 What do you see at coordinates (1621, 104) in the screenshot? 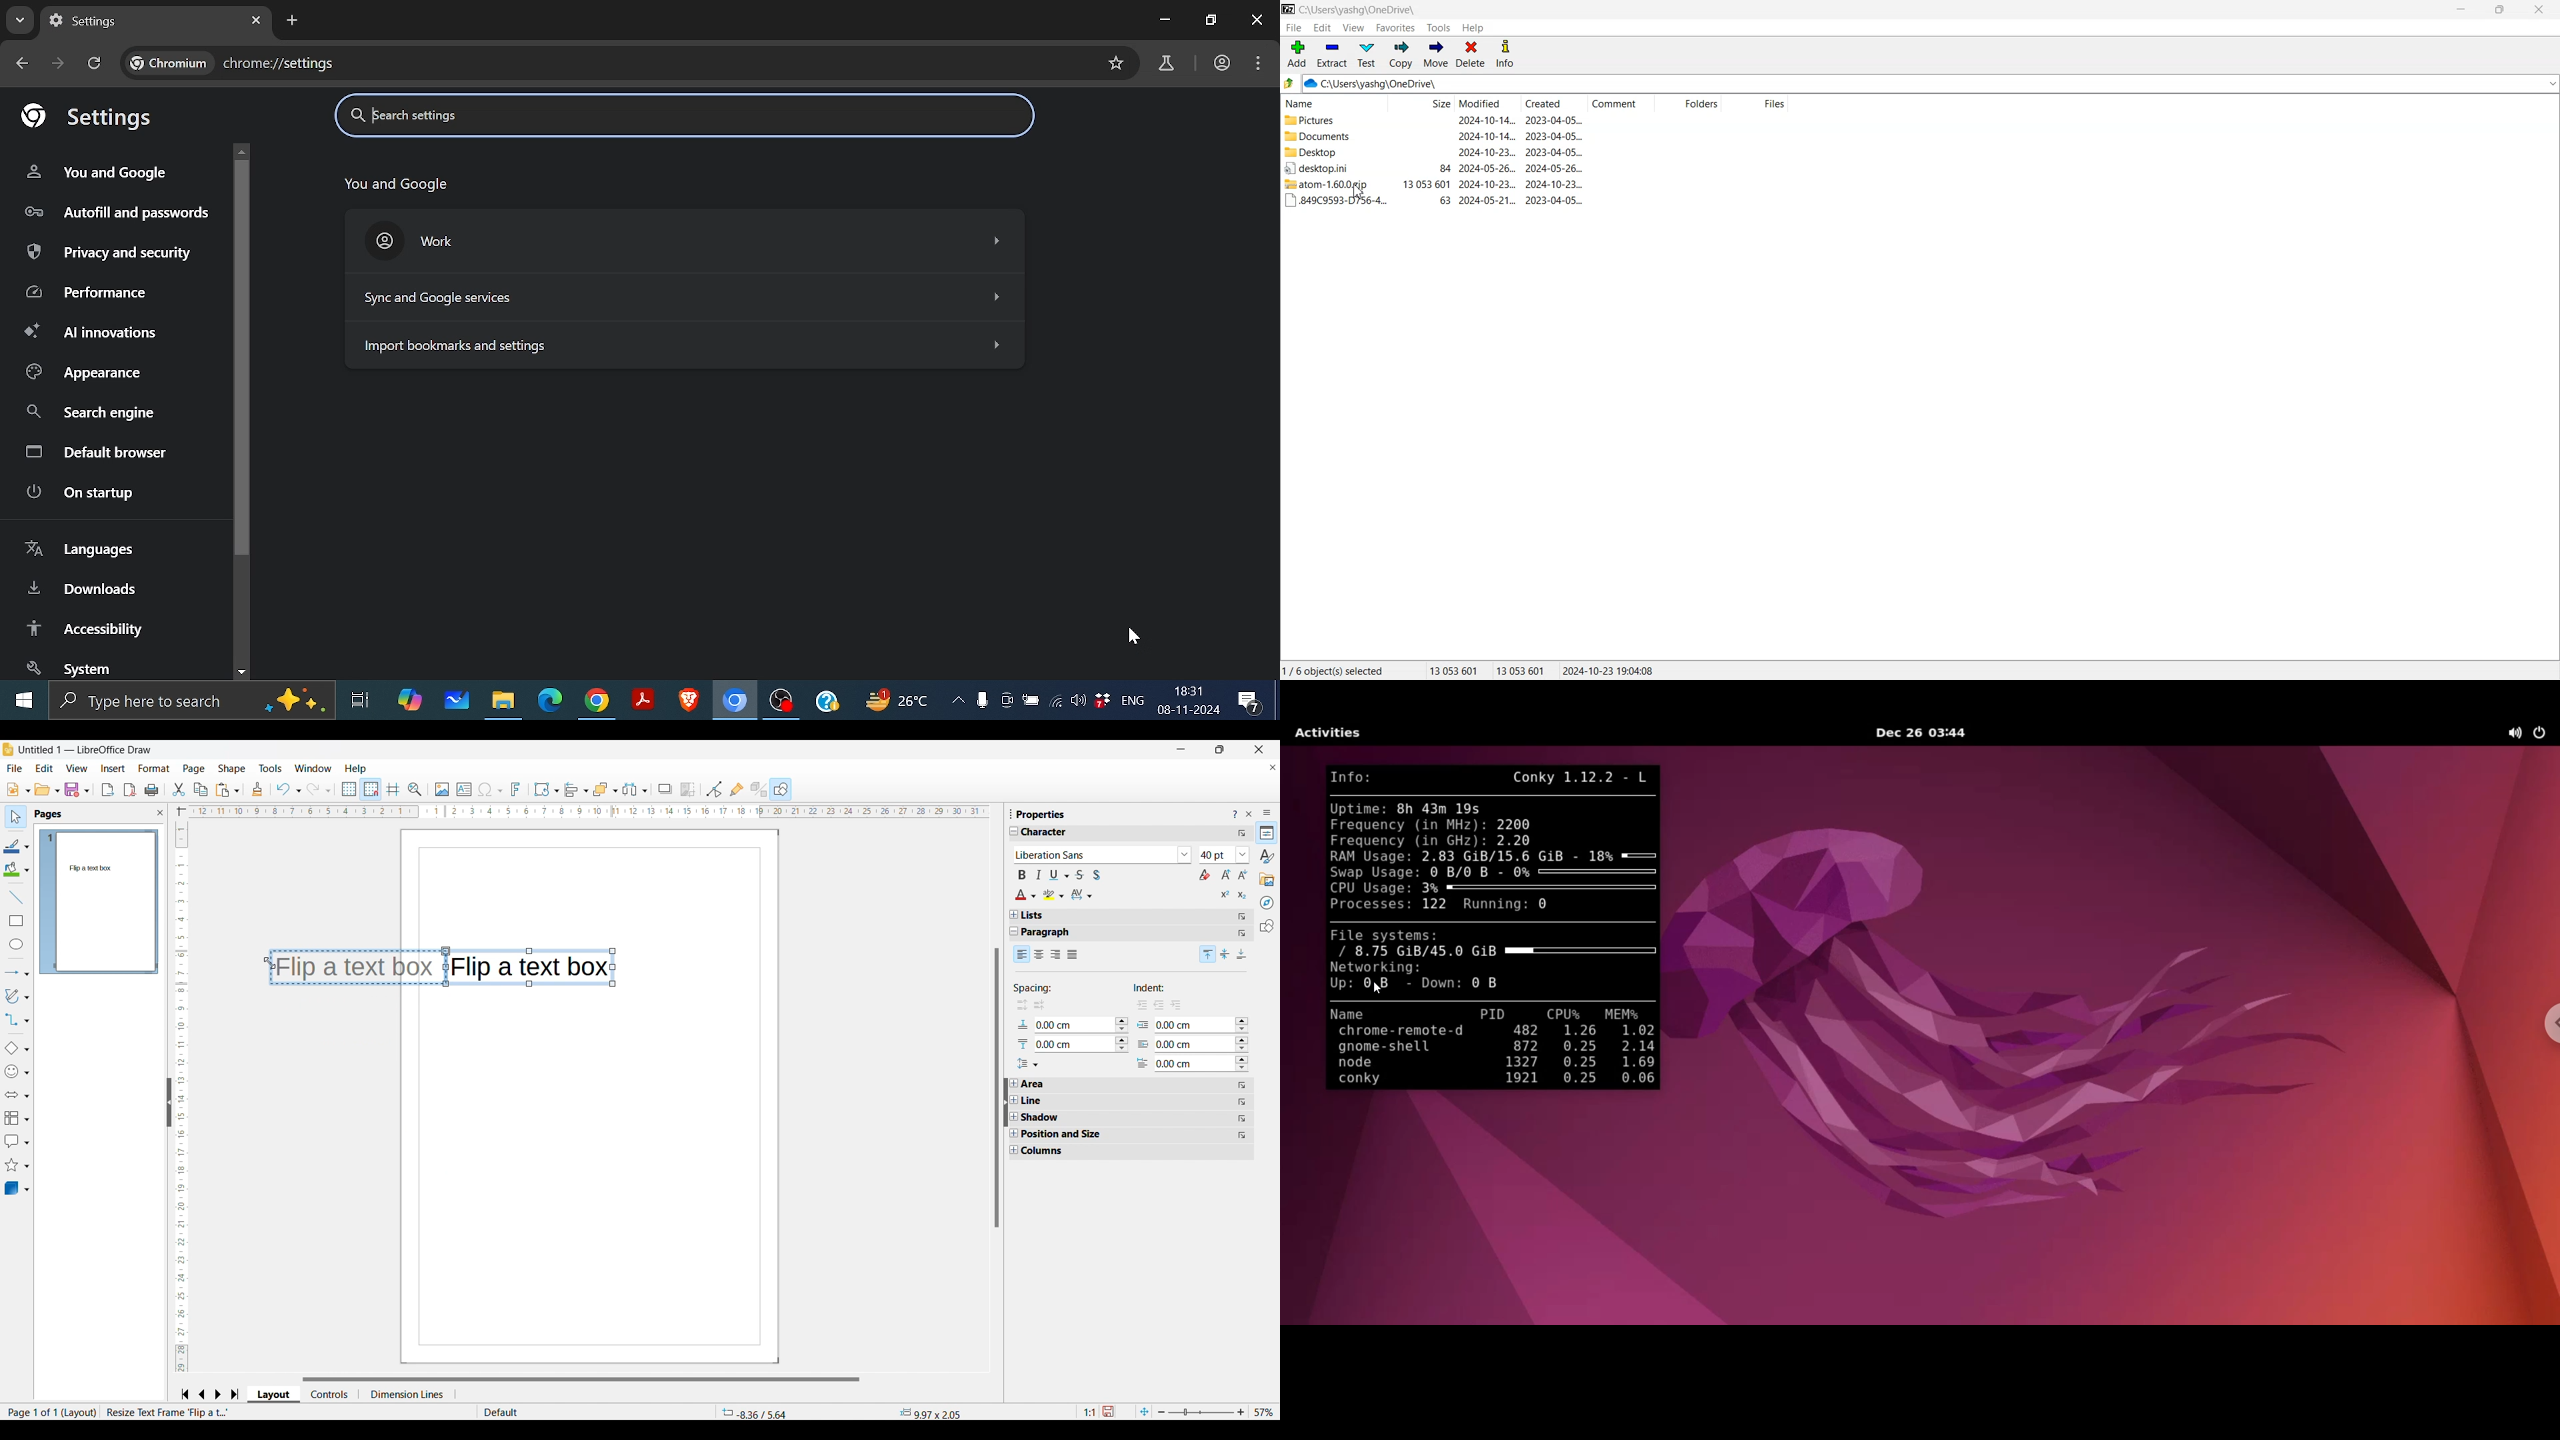
I see `Comment` at bounding box center [1621, 104].